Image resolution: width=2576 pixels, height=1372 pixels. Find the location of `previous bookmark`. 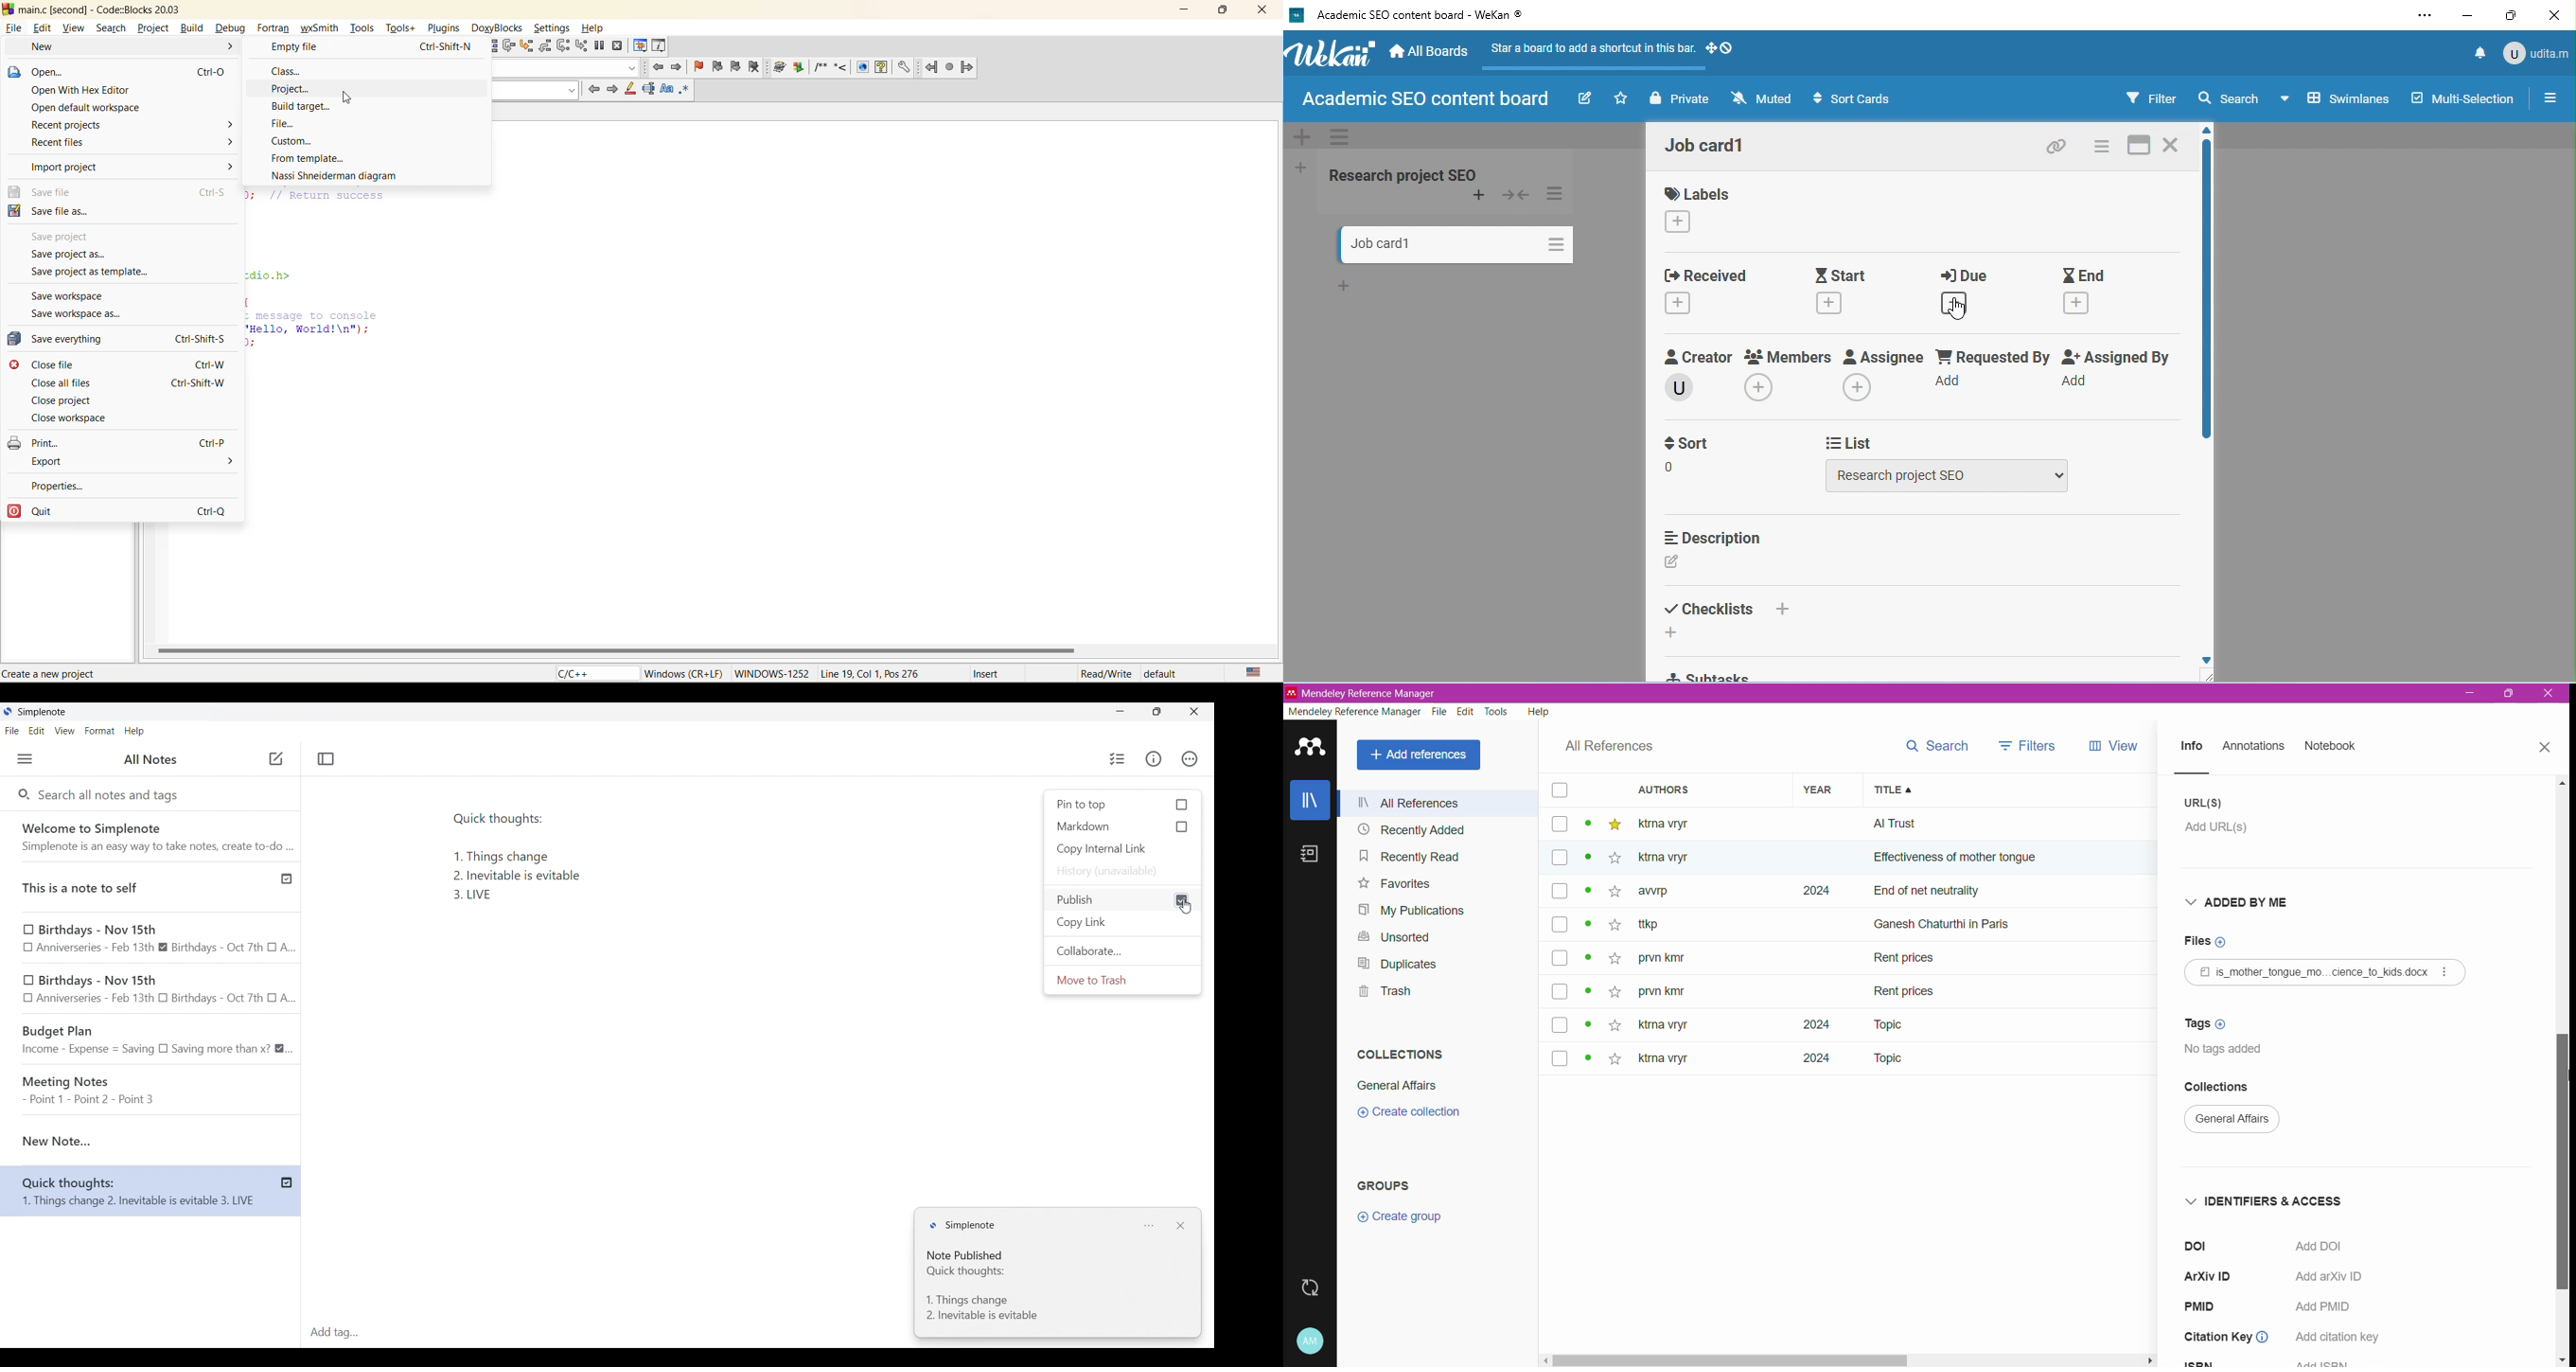

previous bookmark is located at coordinates (716, 68).